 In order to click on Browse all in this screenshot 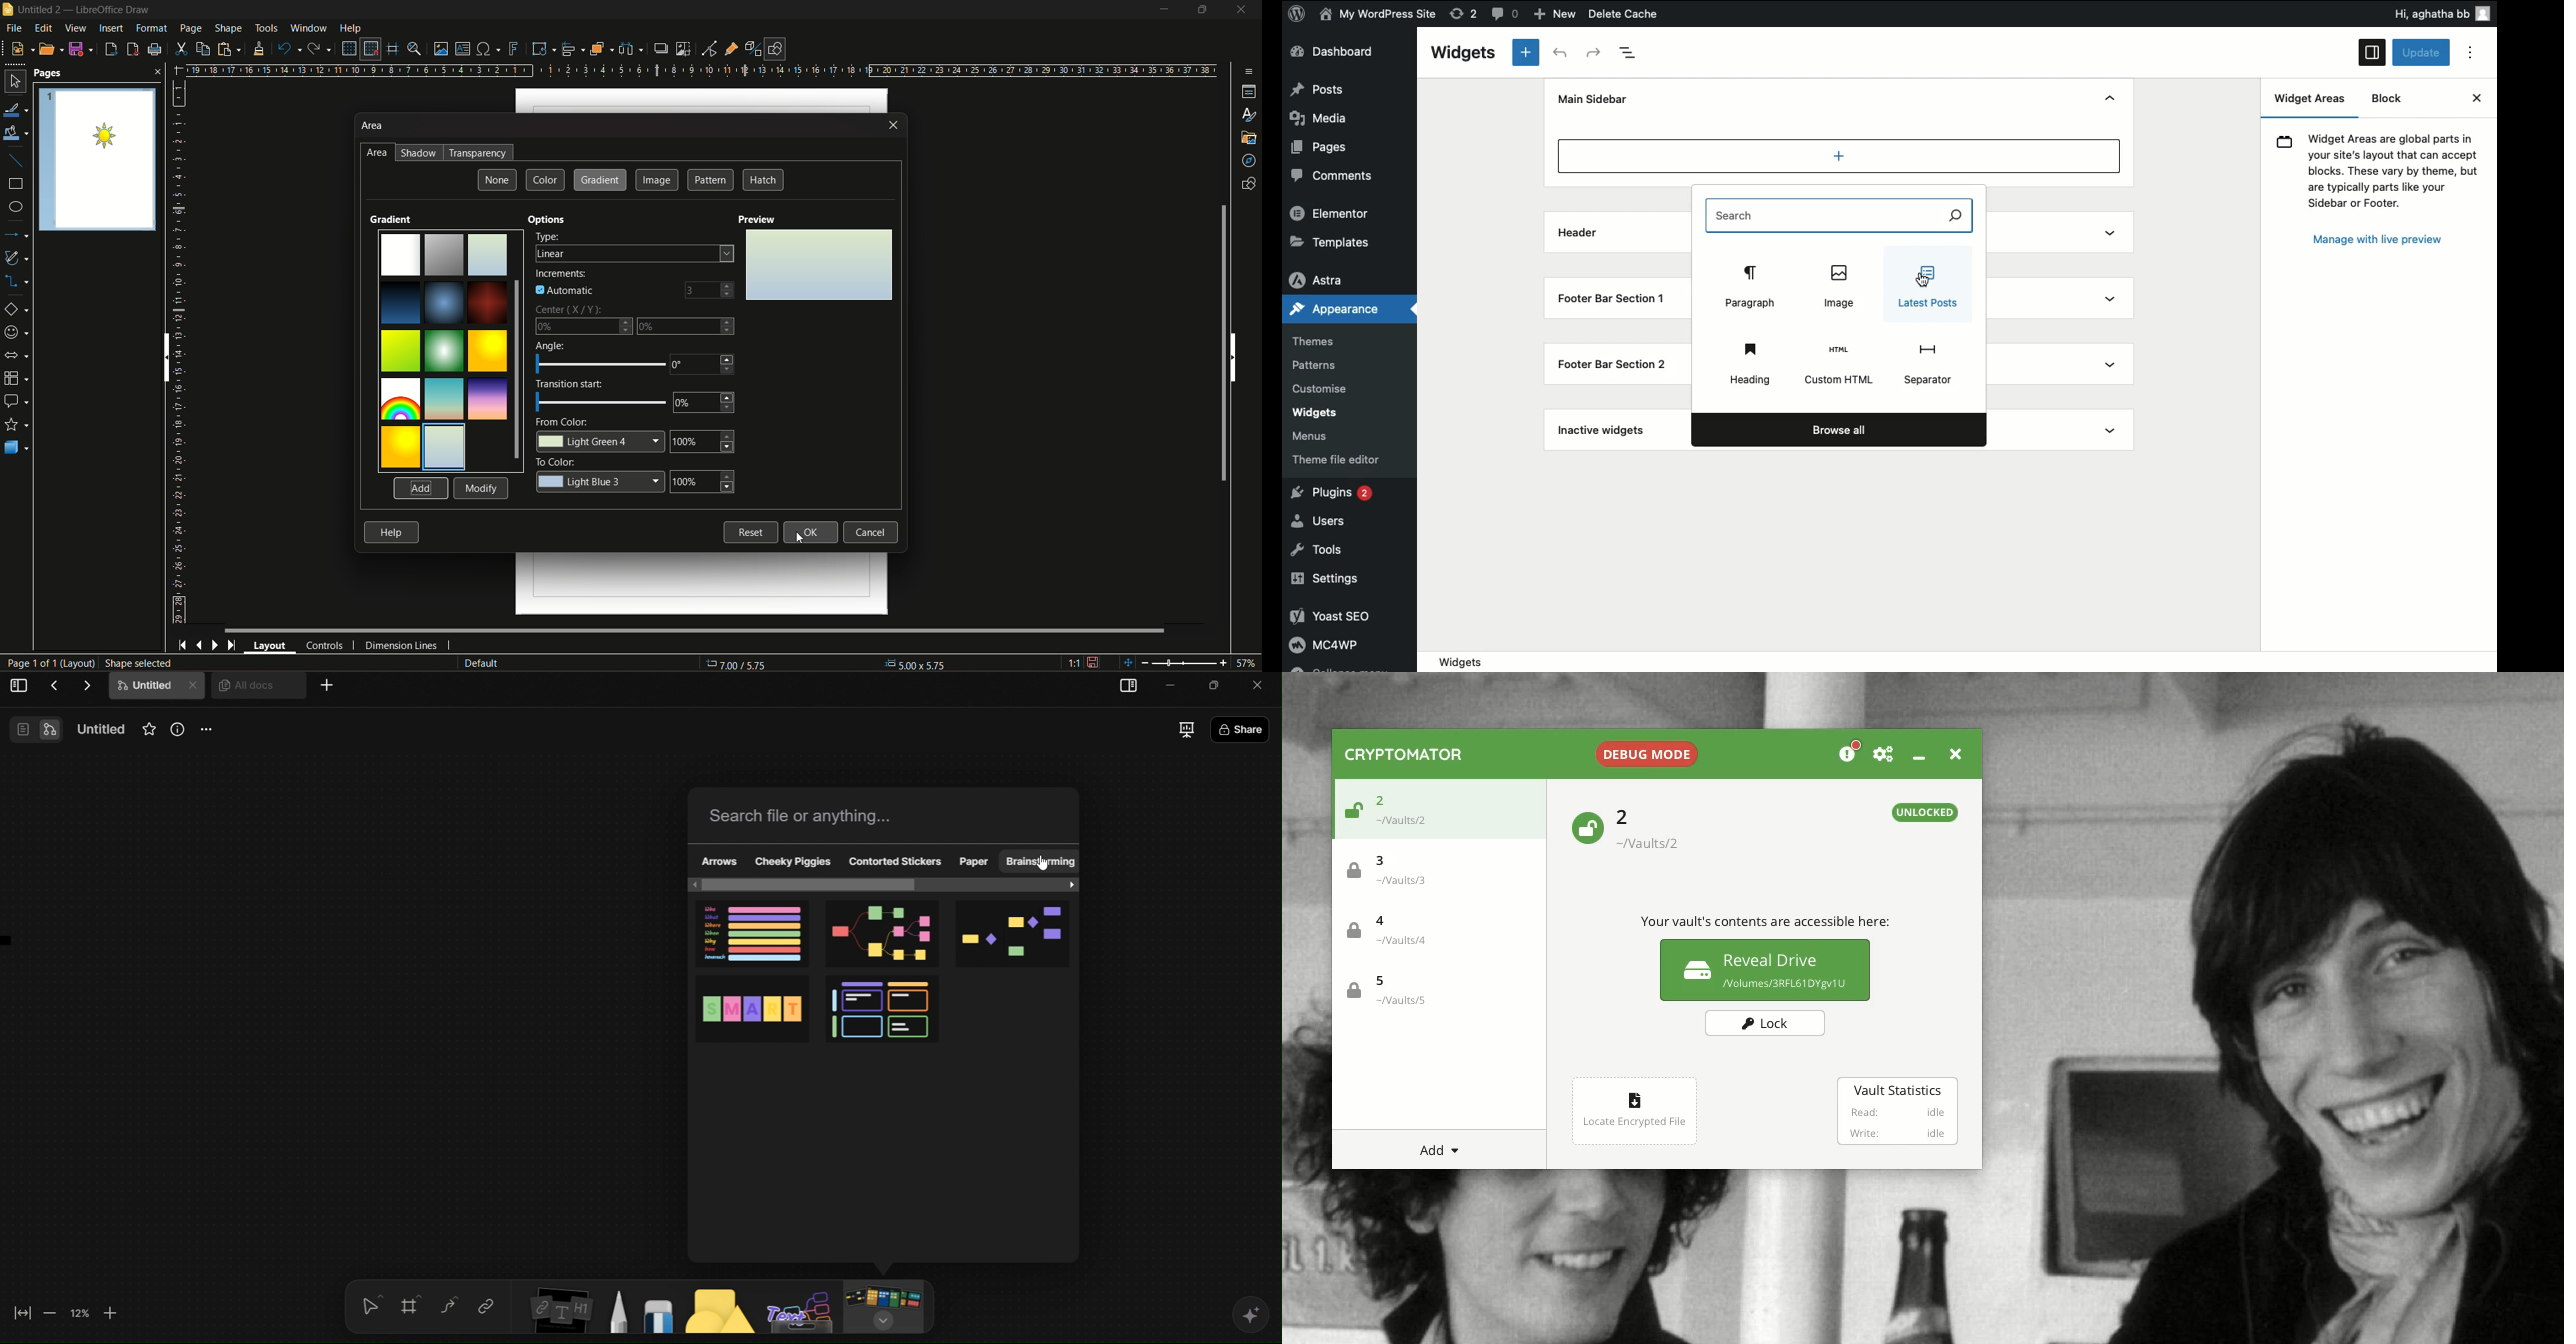, I will do `click(1841, 429)`.